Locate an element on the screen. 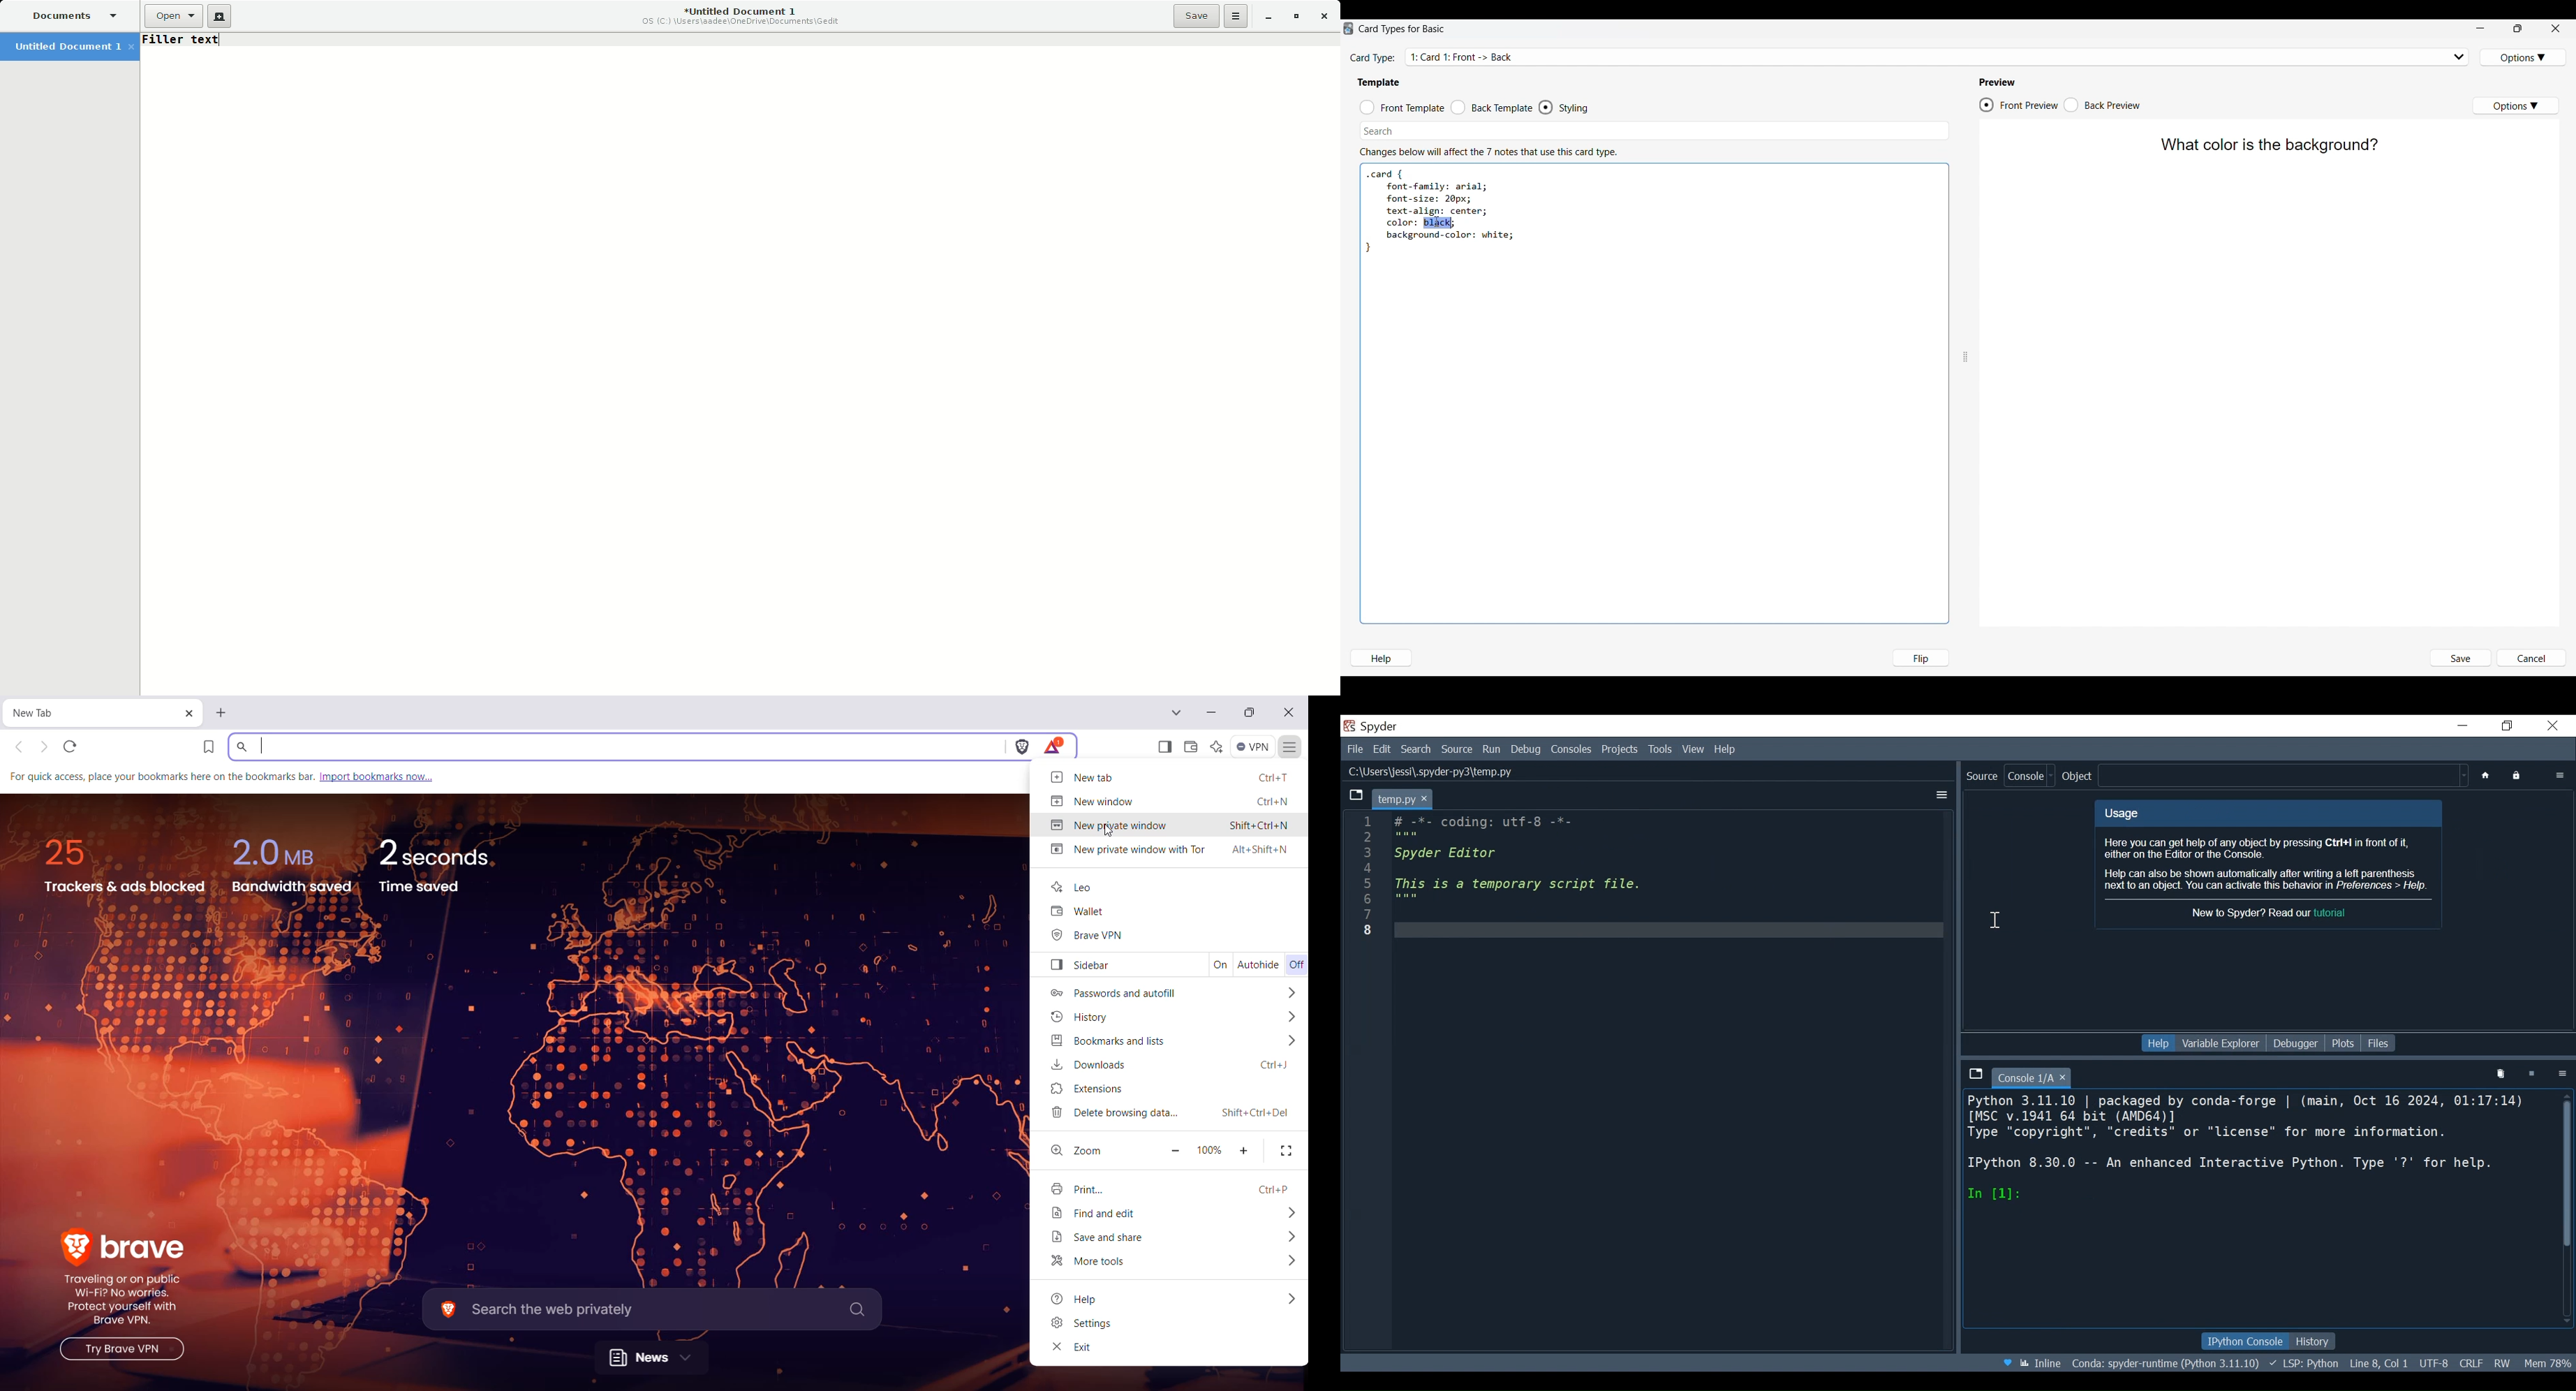 Image resolution: width=2576 pixels, height=1400 pixels. Lock is located at coordinates (2517, 775).